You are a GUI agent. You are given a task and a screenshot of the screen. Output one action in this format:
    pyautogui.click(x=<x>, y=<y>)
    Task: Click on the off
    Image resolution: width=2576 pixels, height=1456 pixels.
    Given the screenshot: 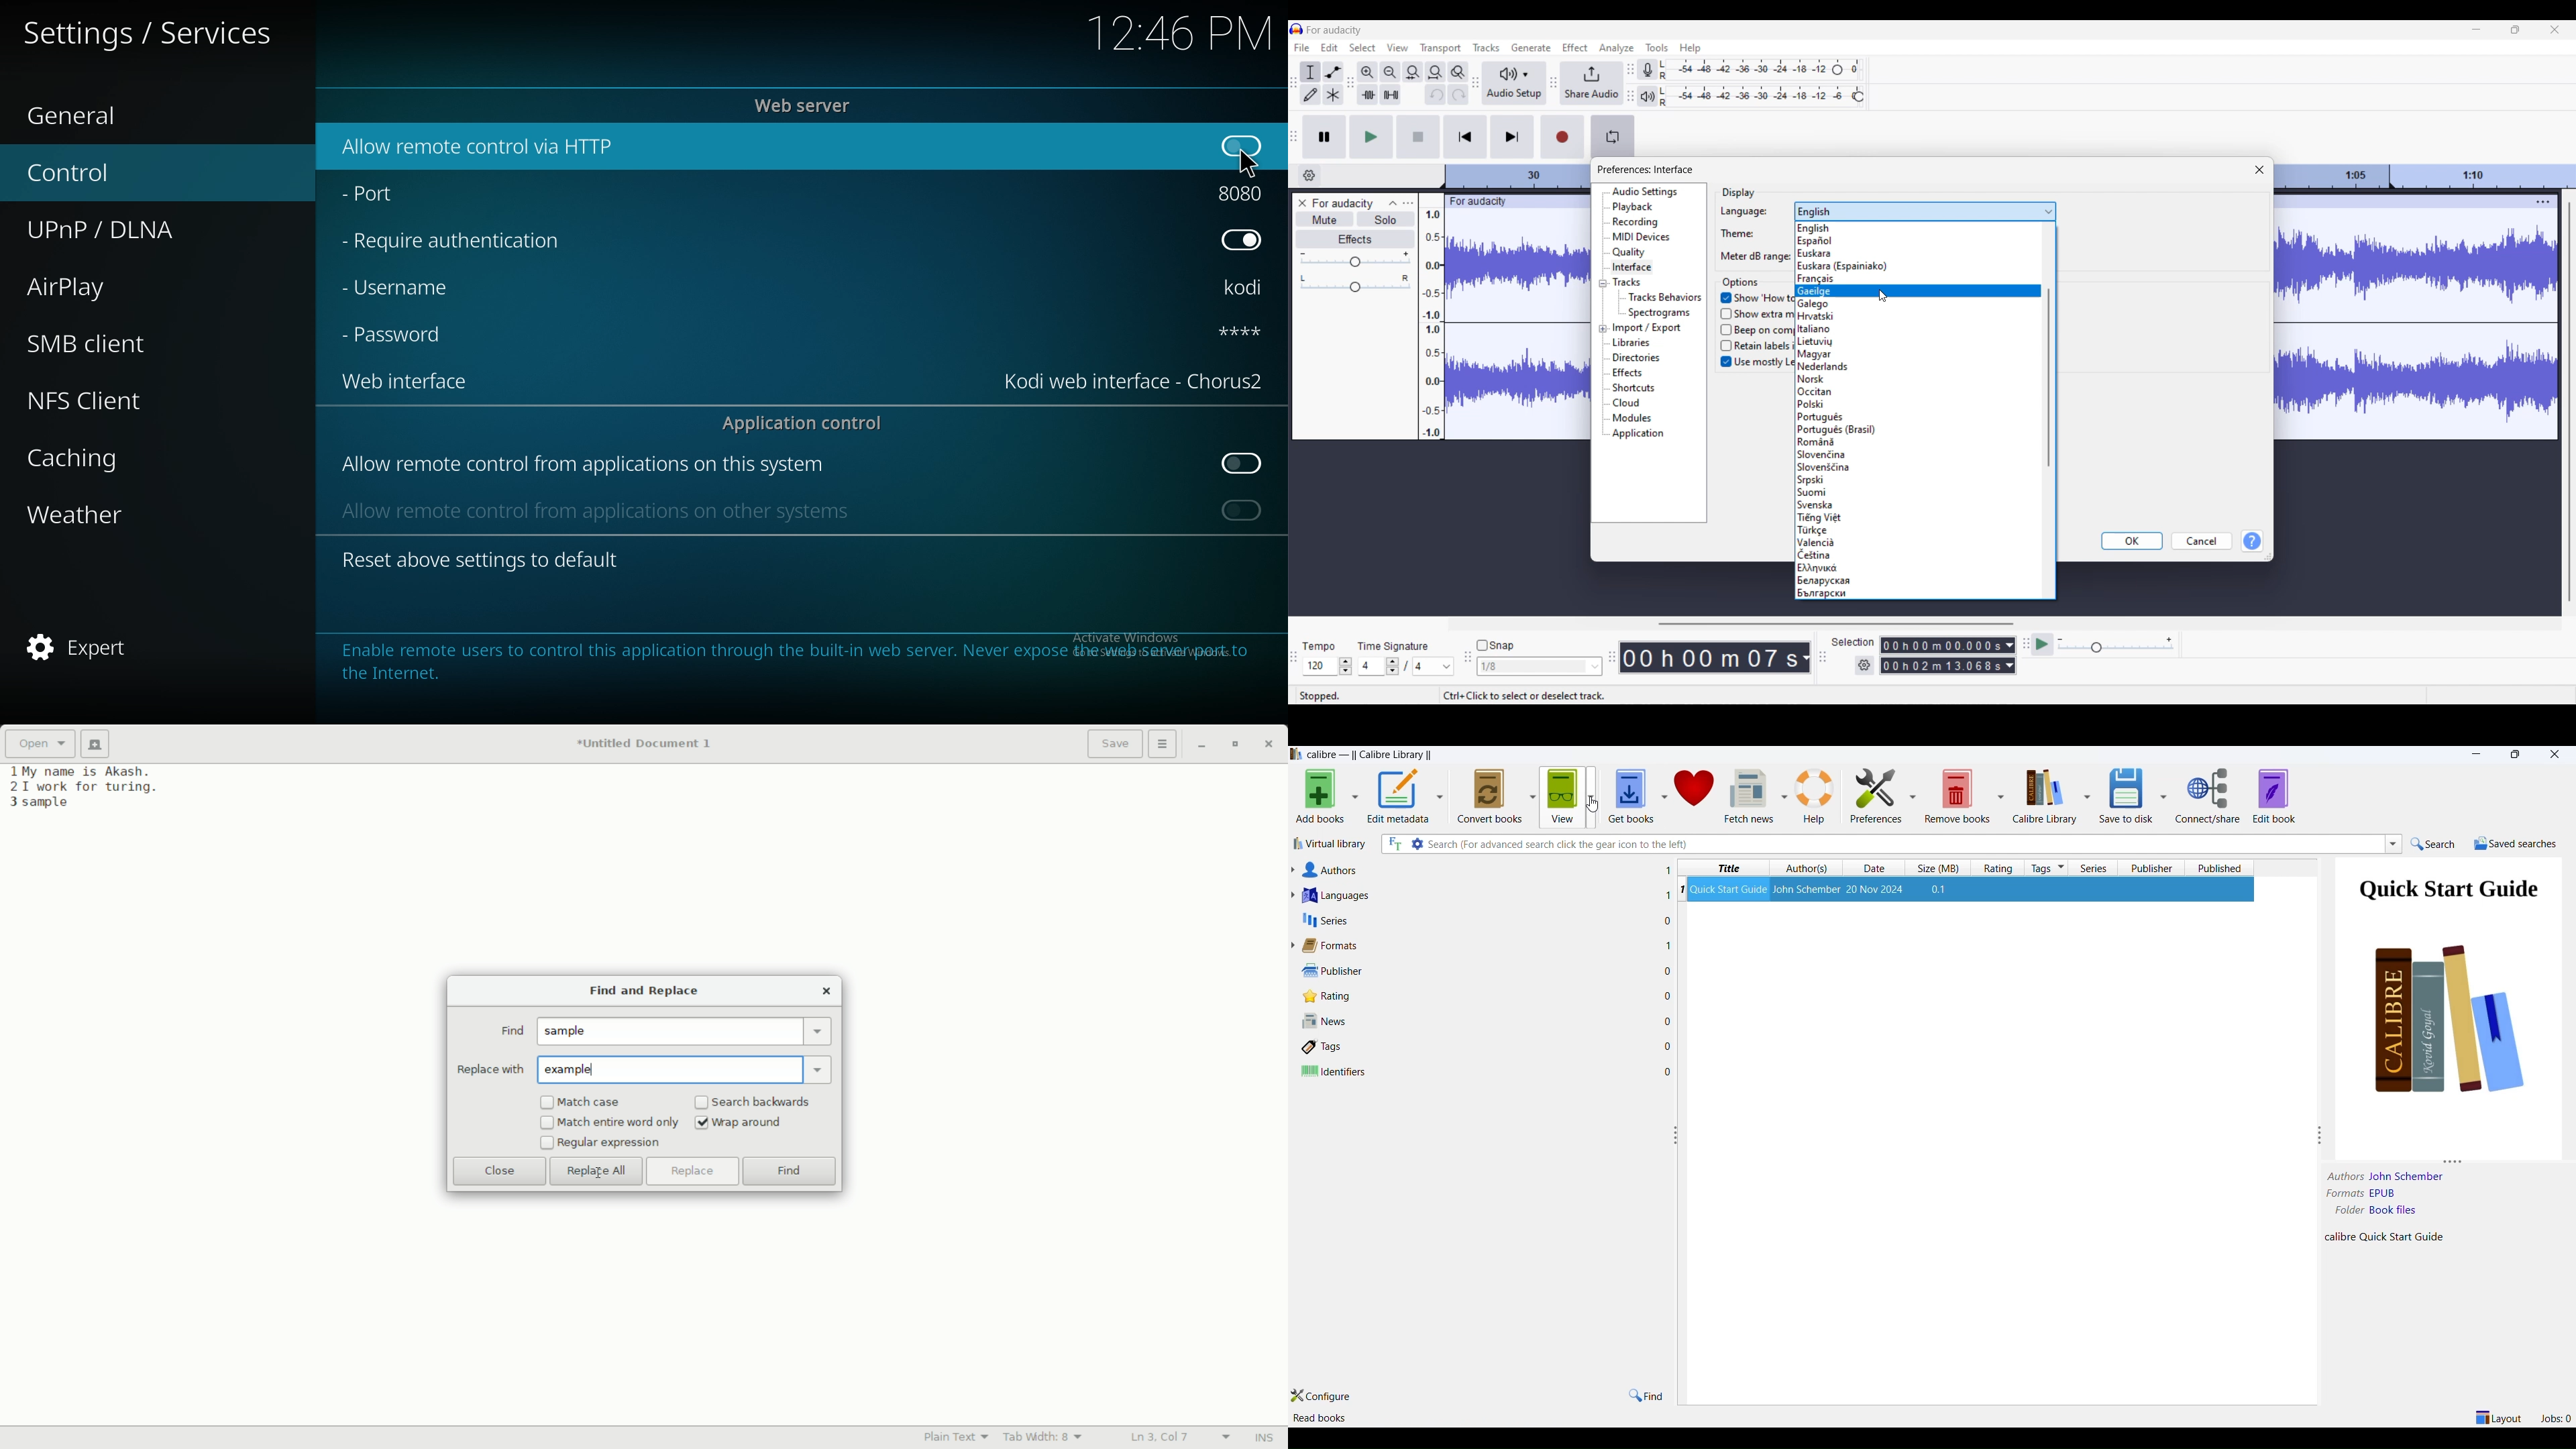 What is the action you would take?
    pyautogui.click(x=1244, y=464)
    